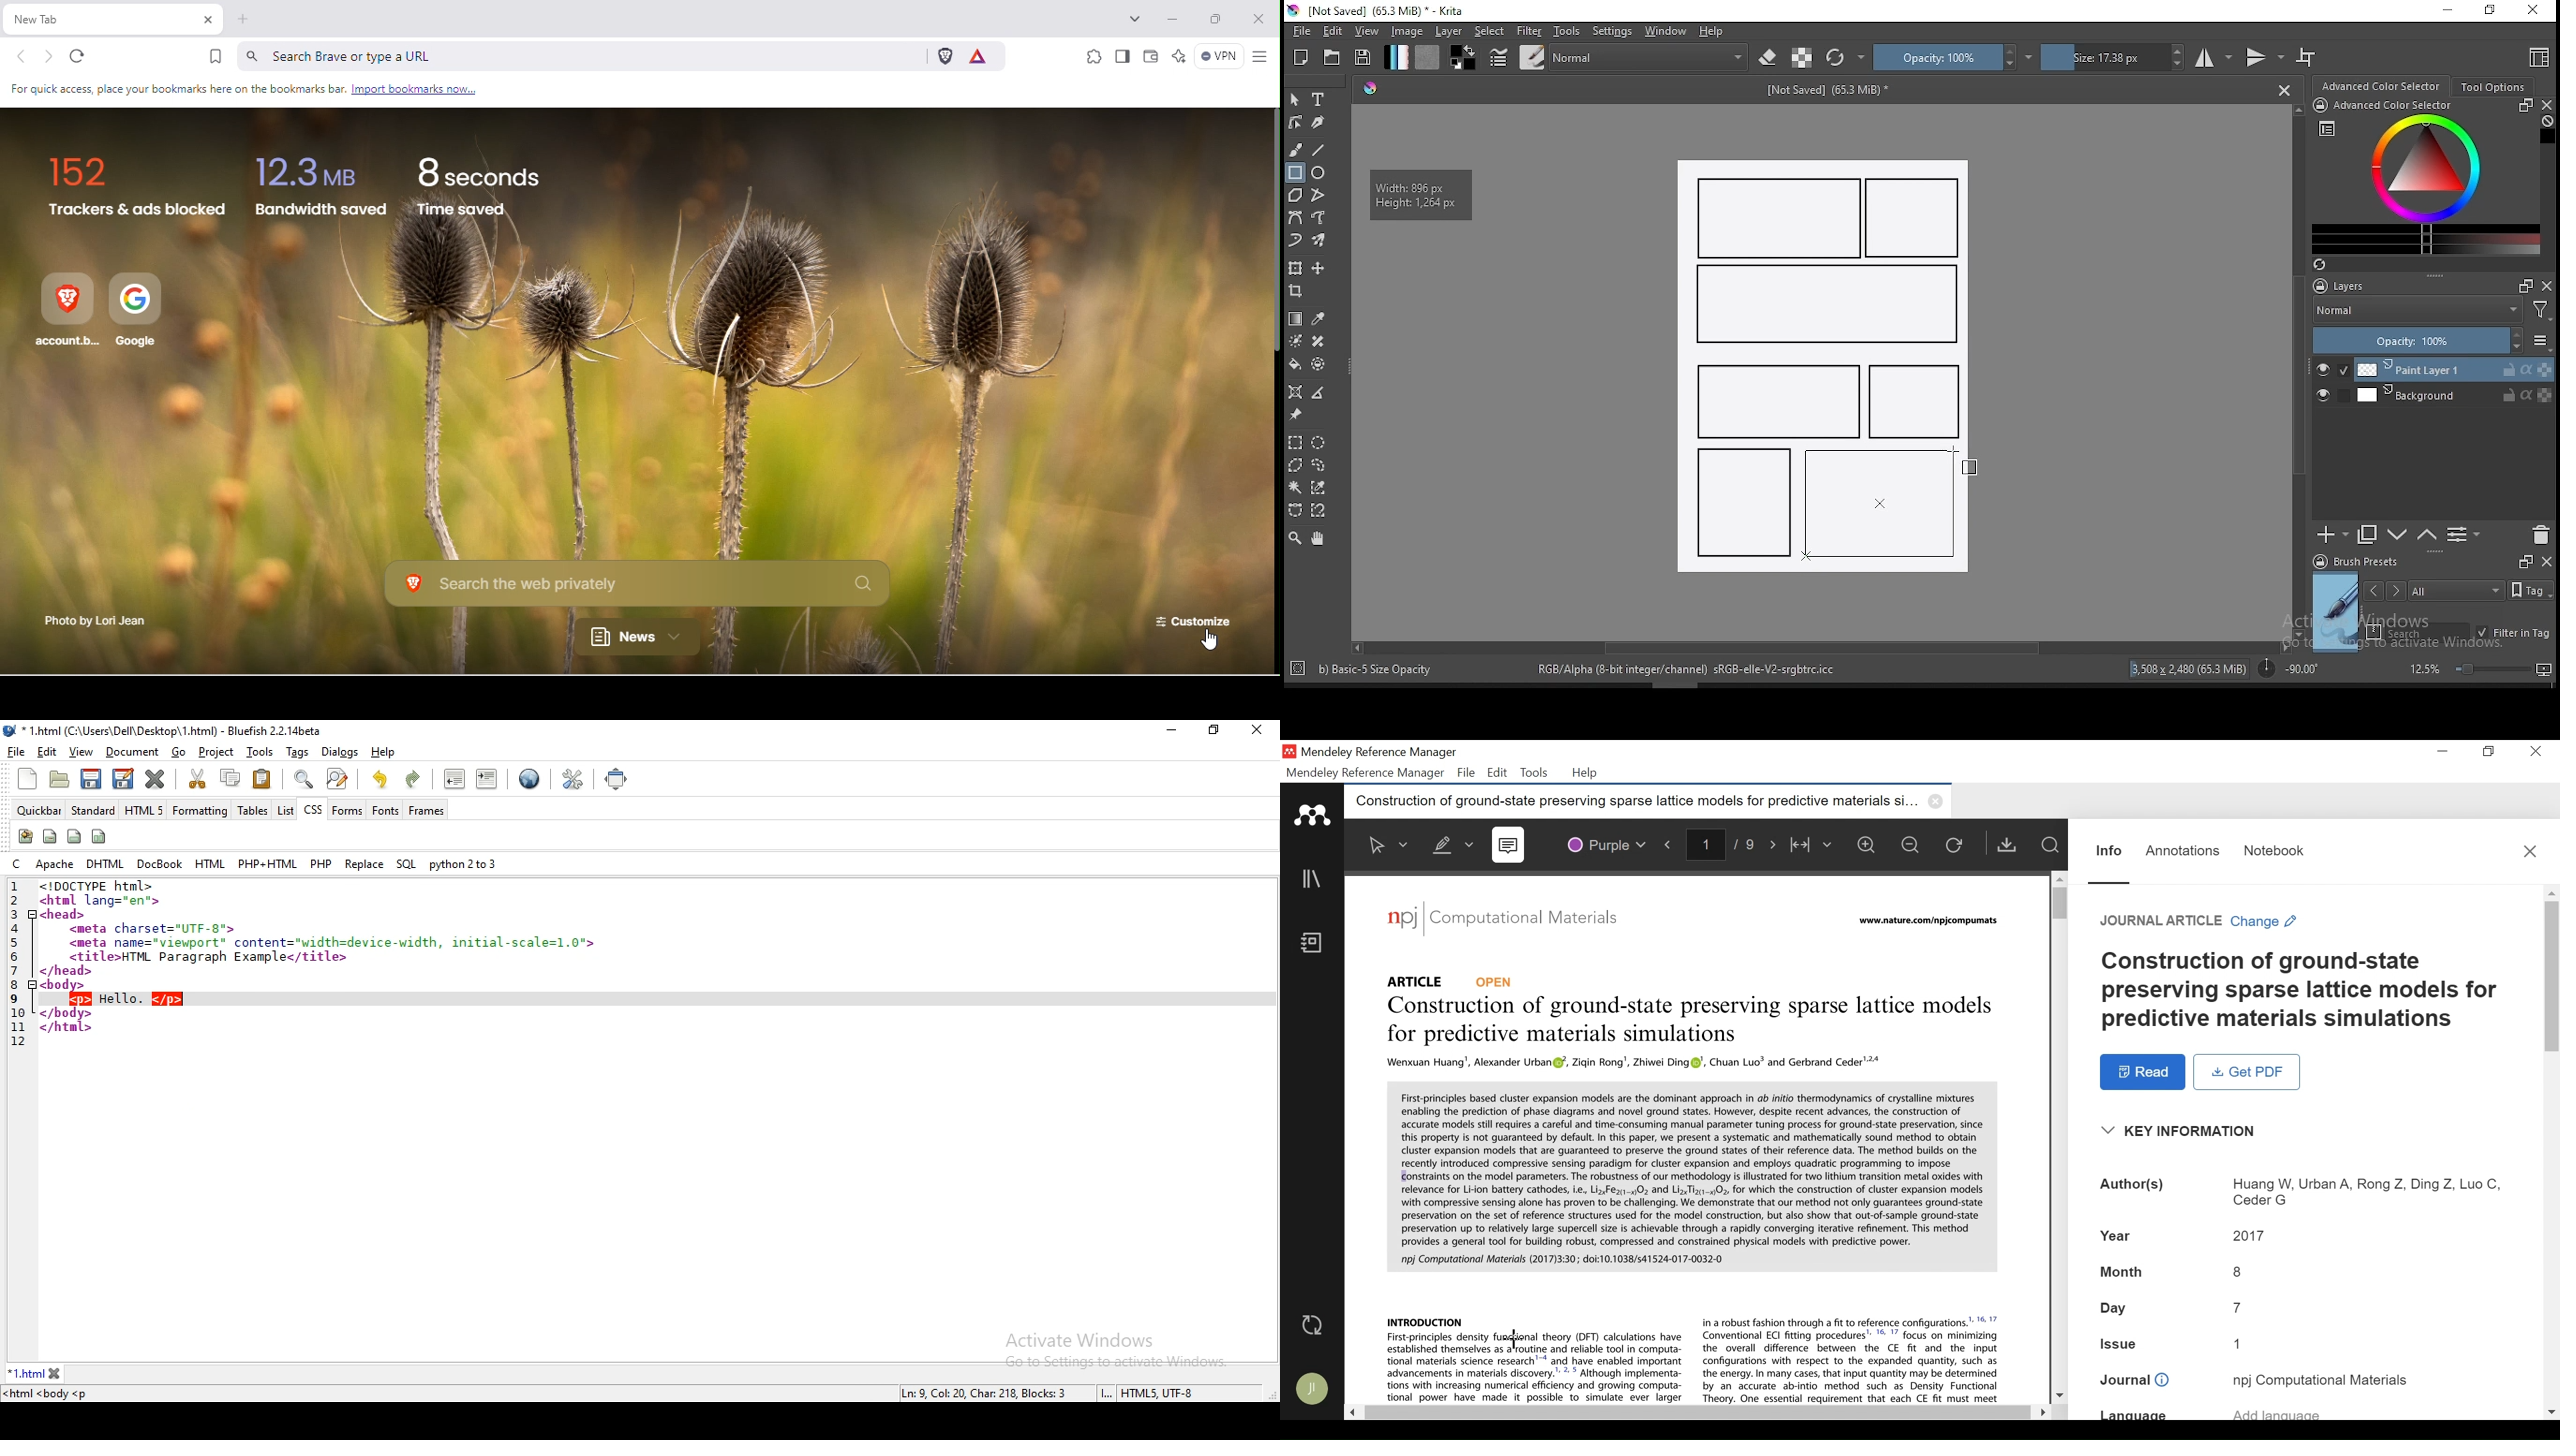 Image resolution: width=2576 pixels, height=1456 pixels. What do you see at coordinates (1813, 846) in the screenshot?
I see `Width to fit` at bounding box center [1813, 846].